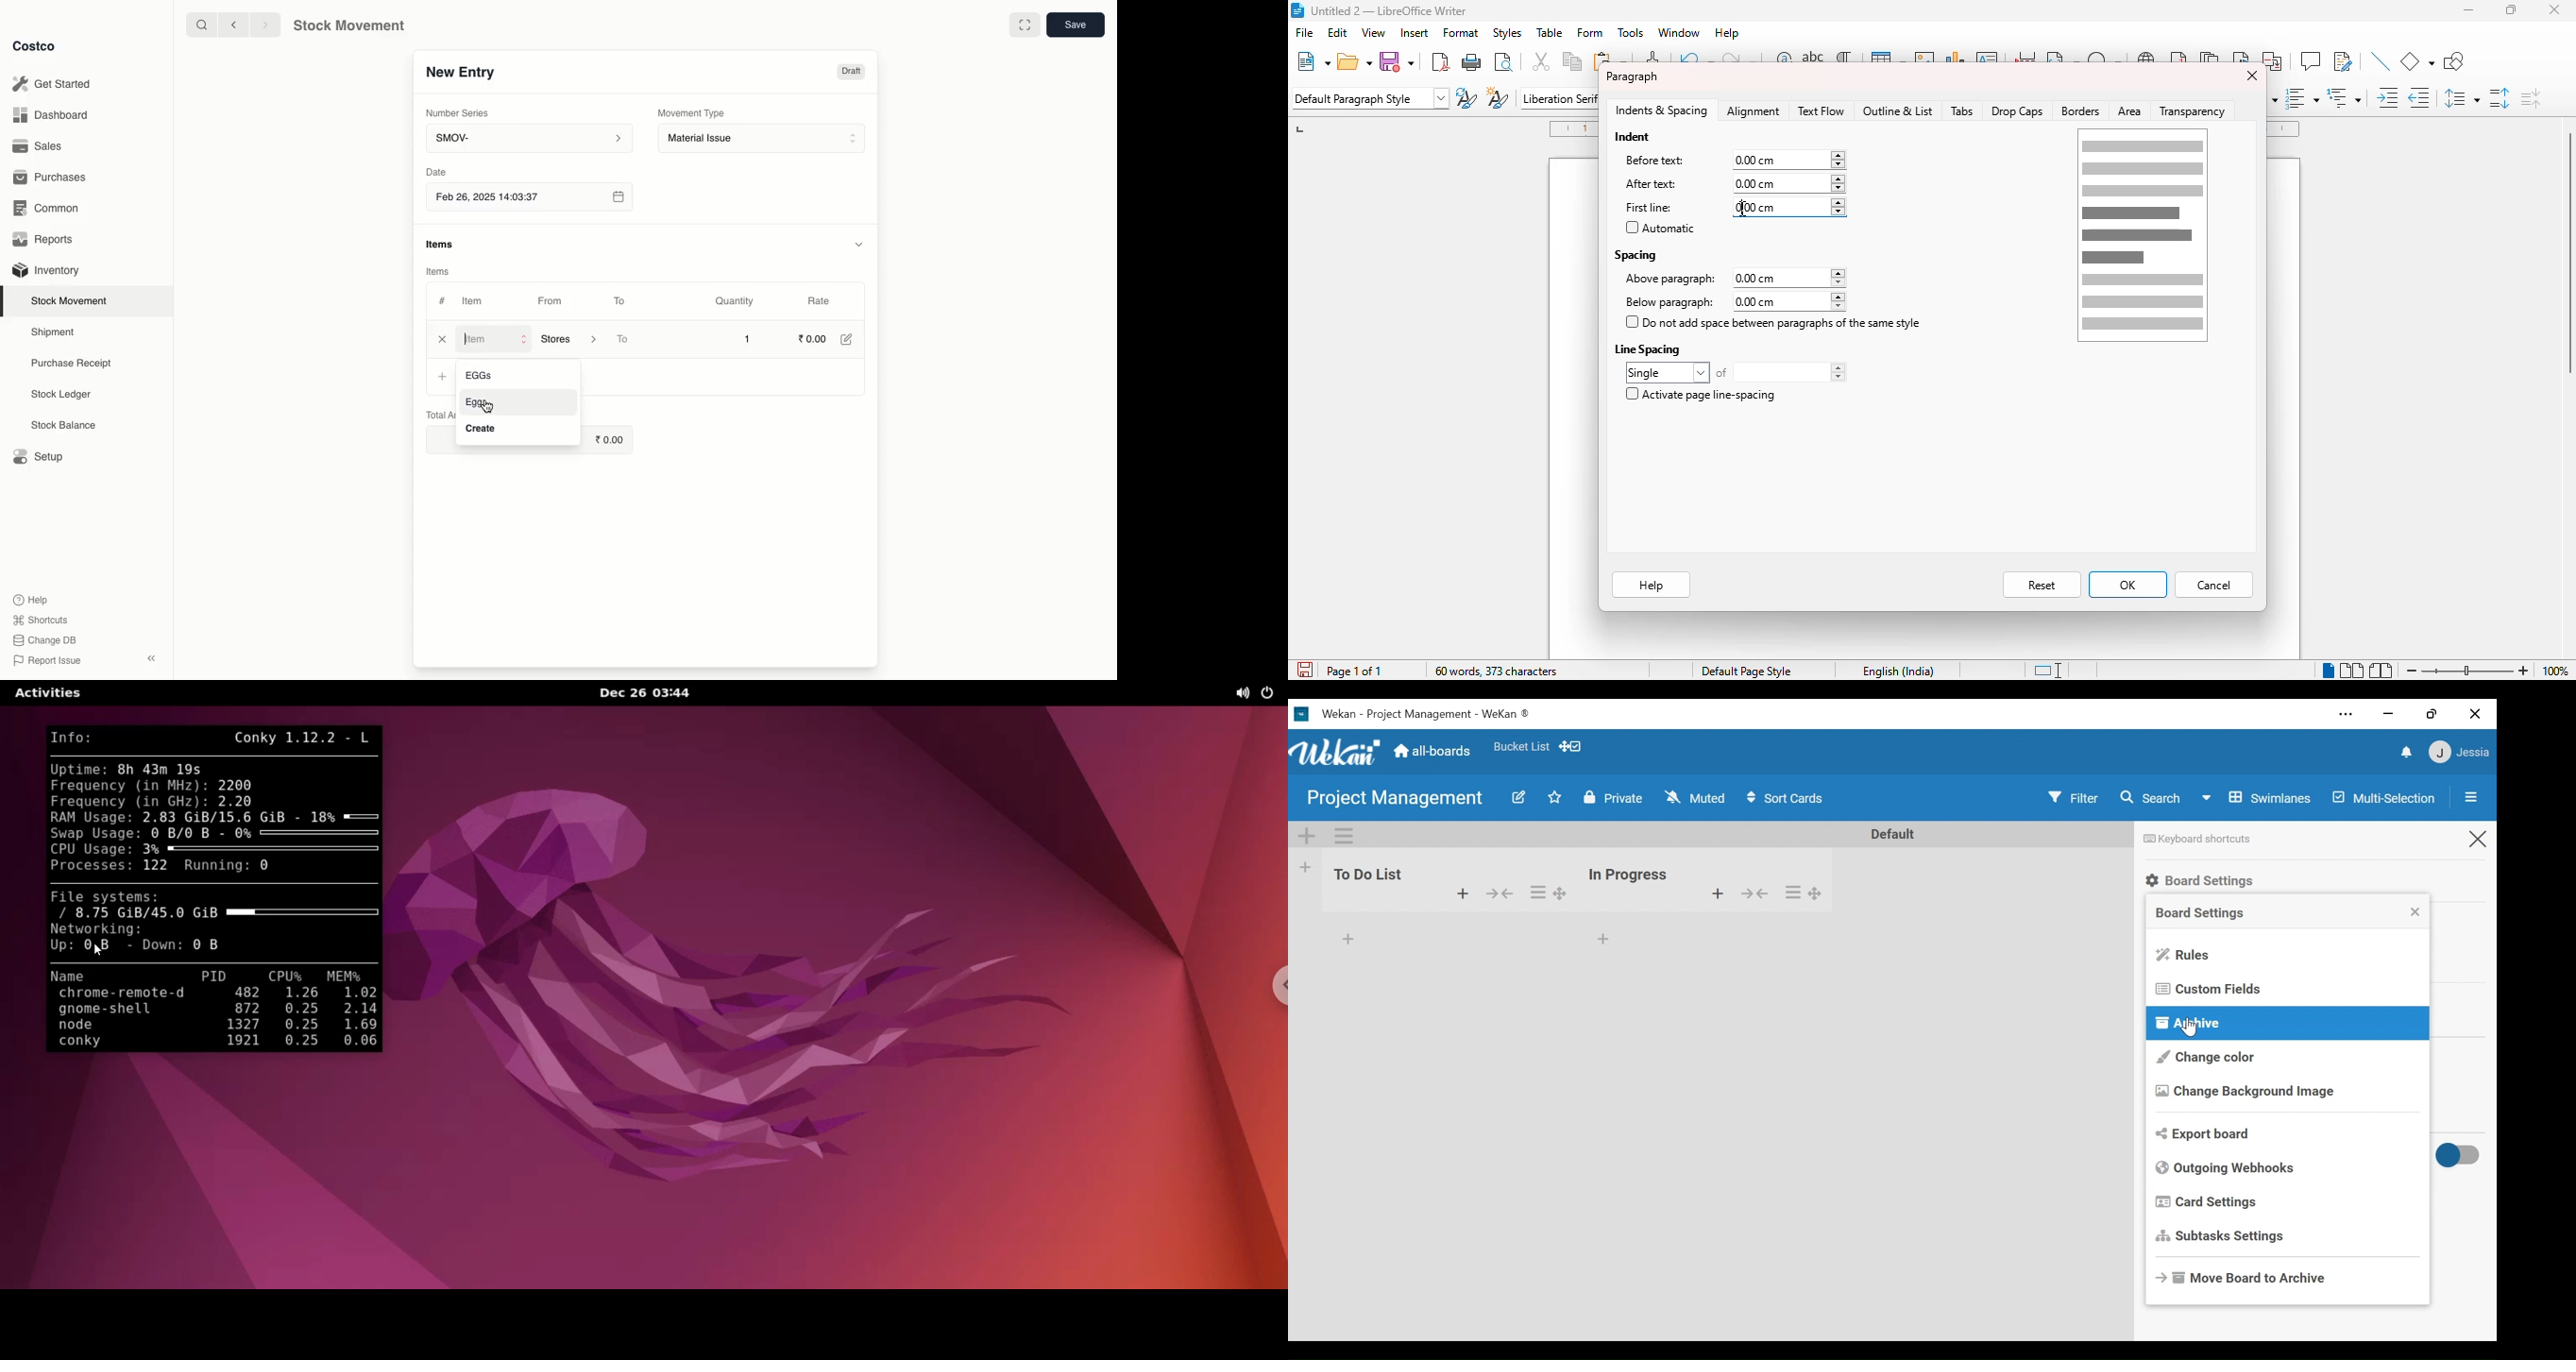  Describe the element at coordinates (435, 172) in the screenshot. I see `Date` at that location.